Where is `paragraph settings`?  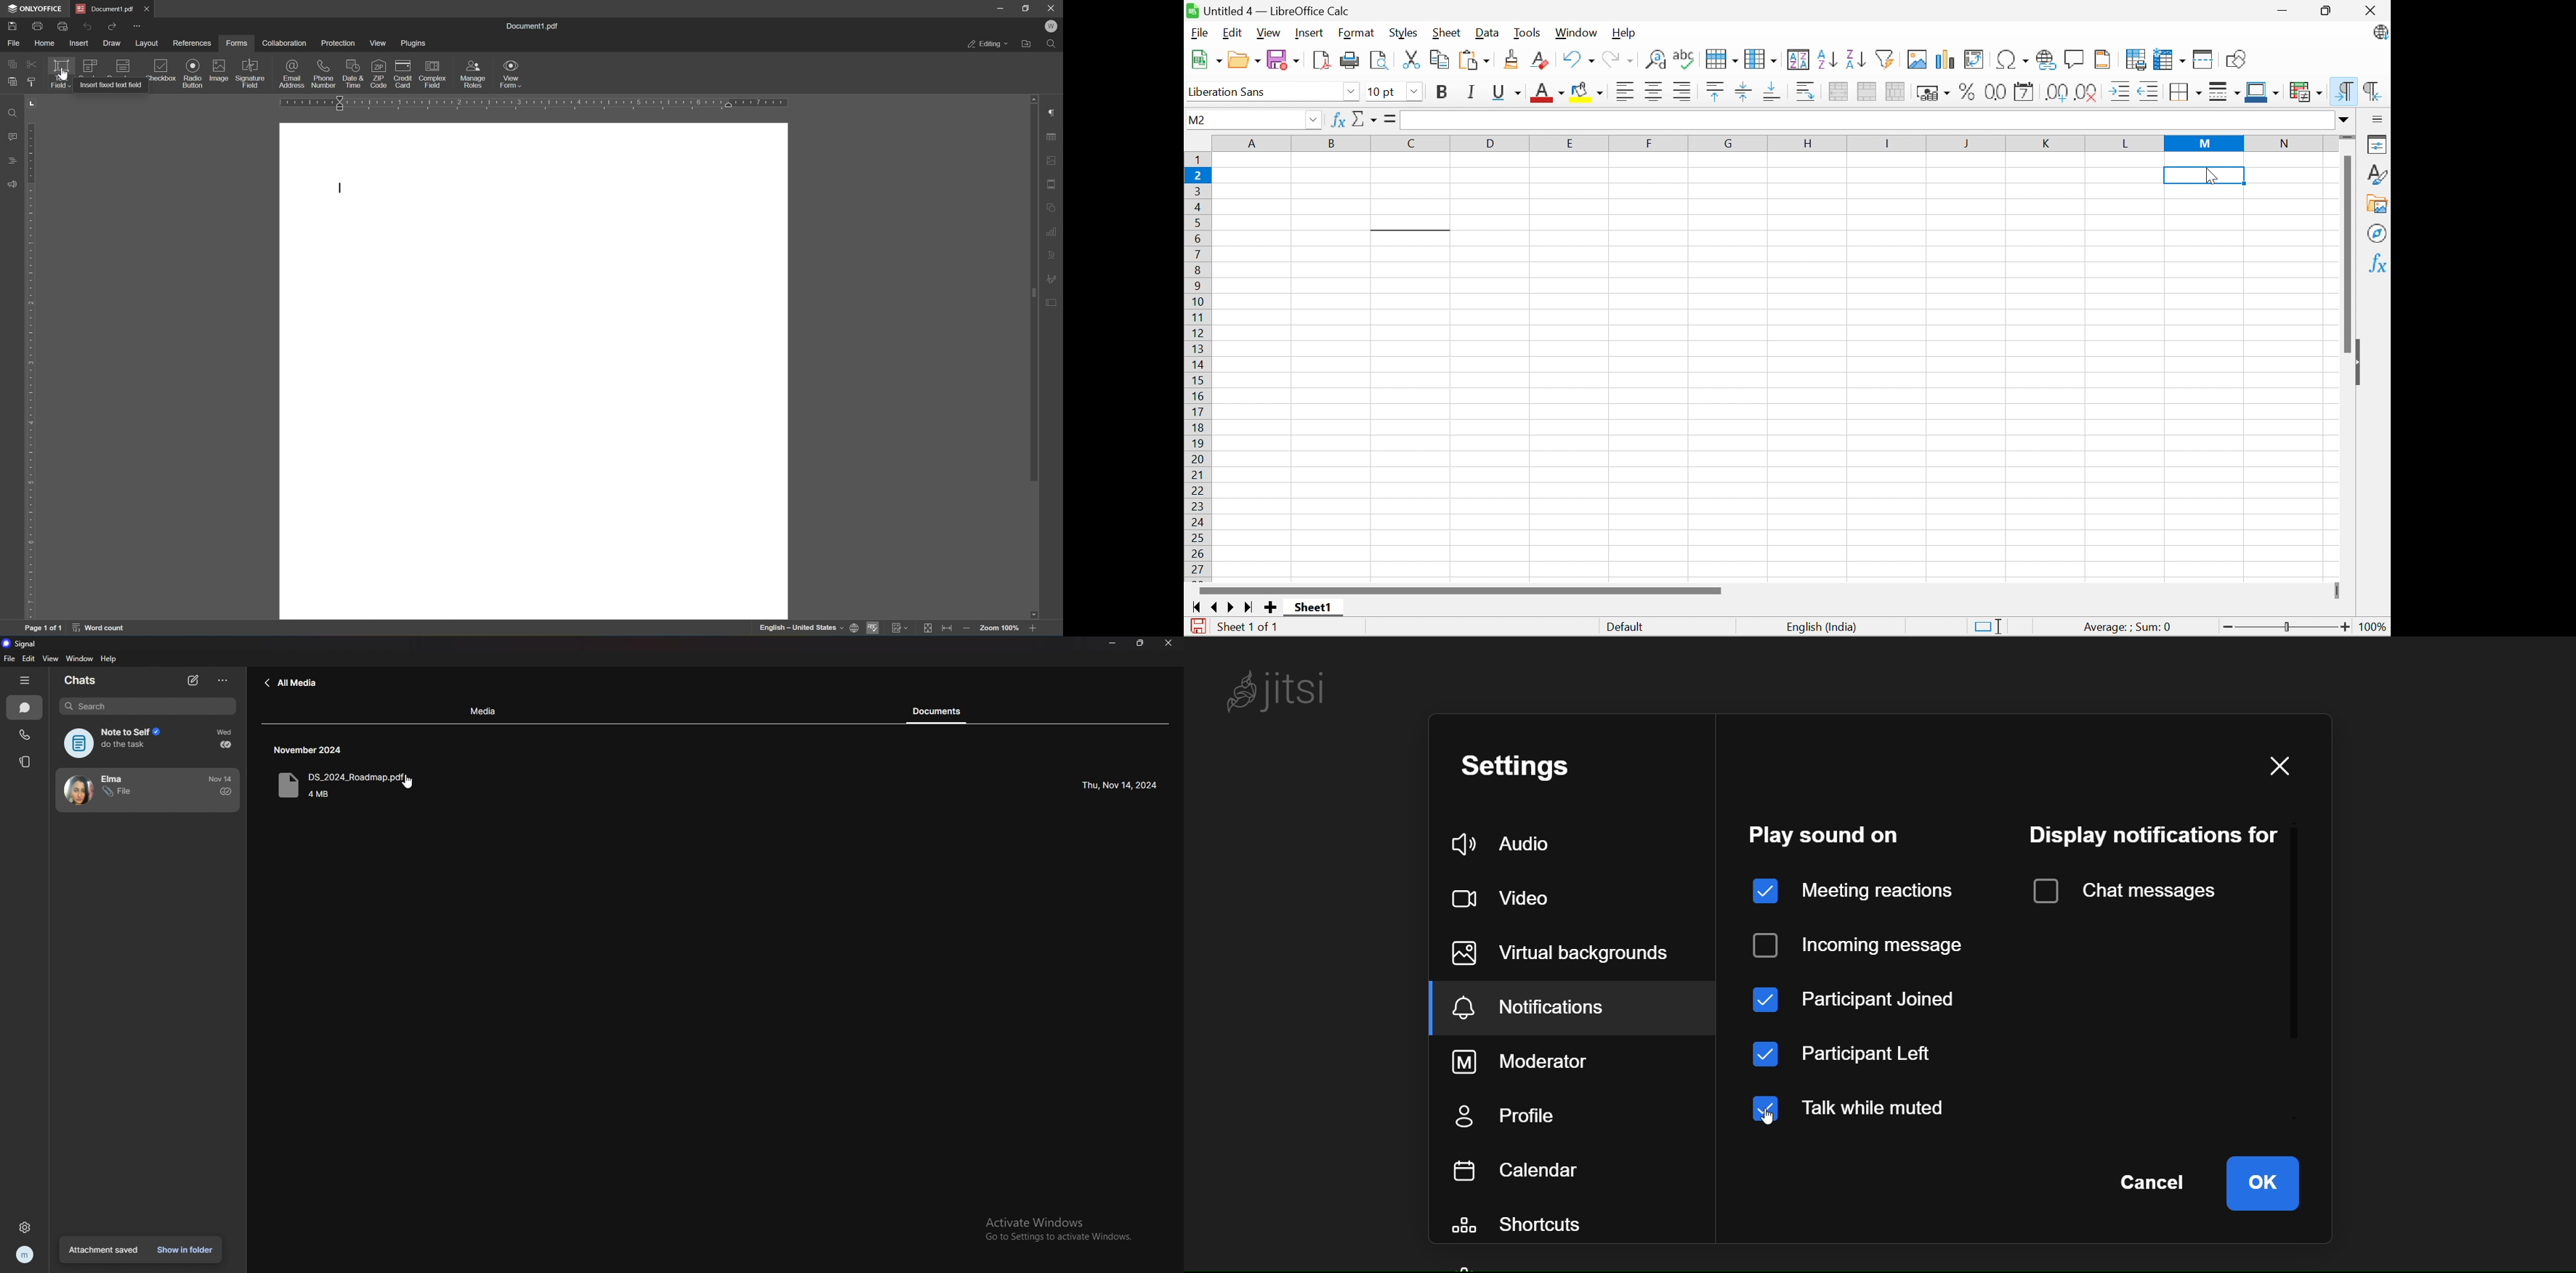 paragraph settings is located at coordinates (1055, 113).